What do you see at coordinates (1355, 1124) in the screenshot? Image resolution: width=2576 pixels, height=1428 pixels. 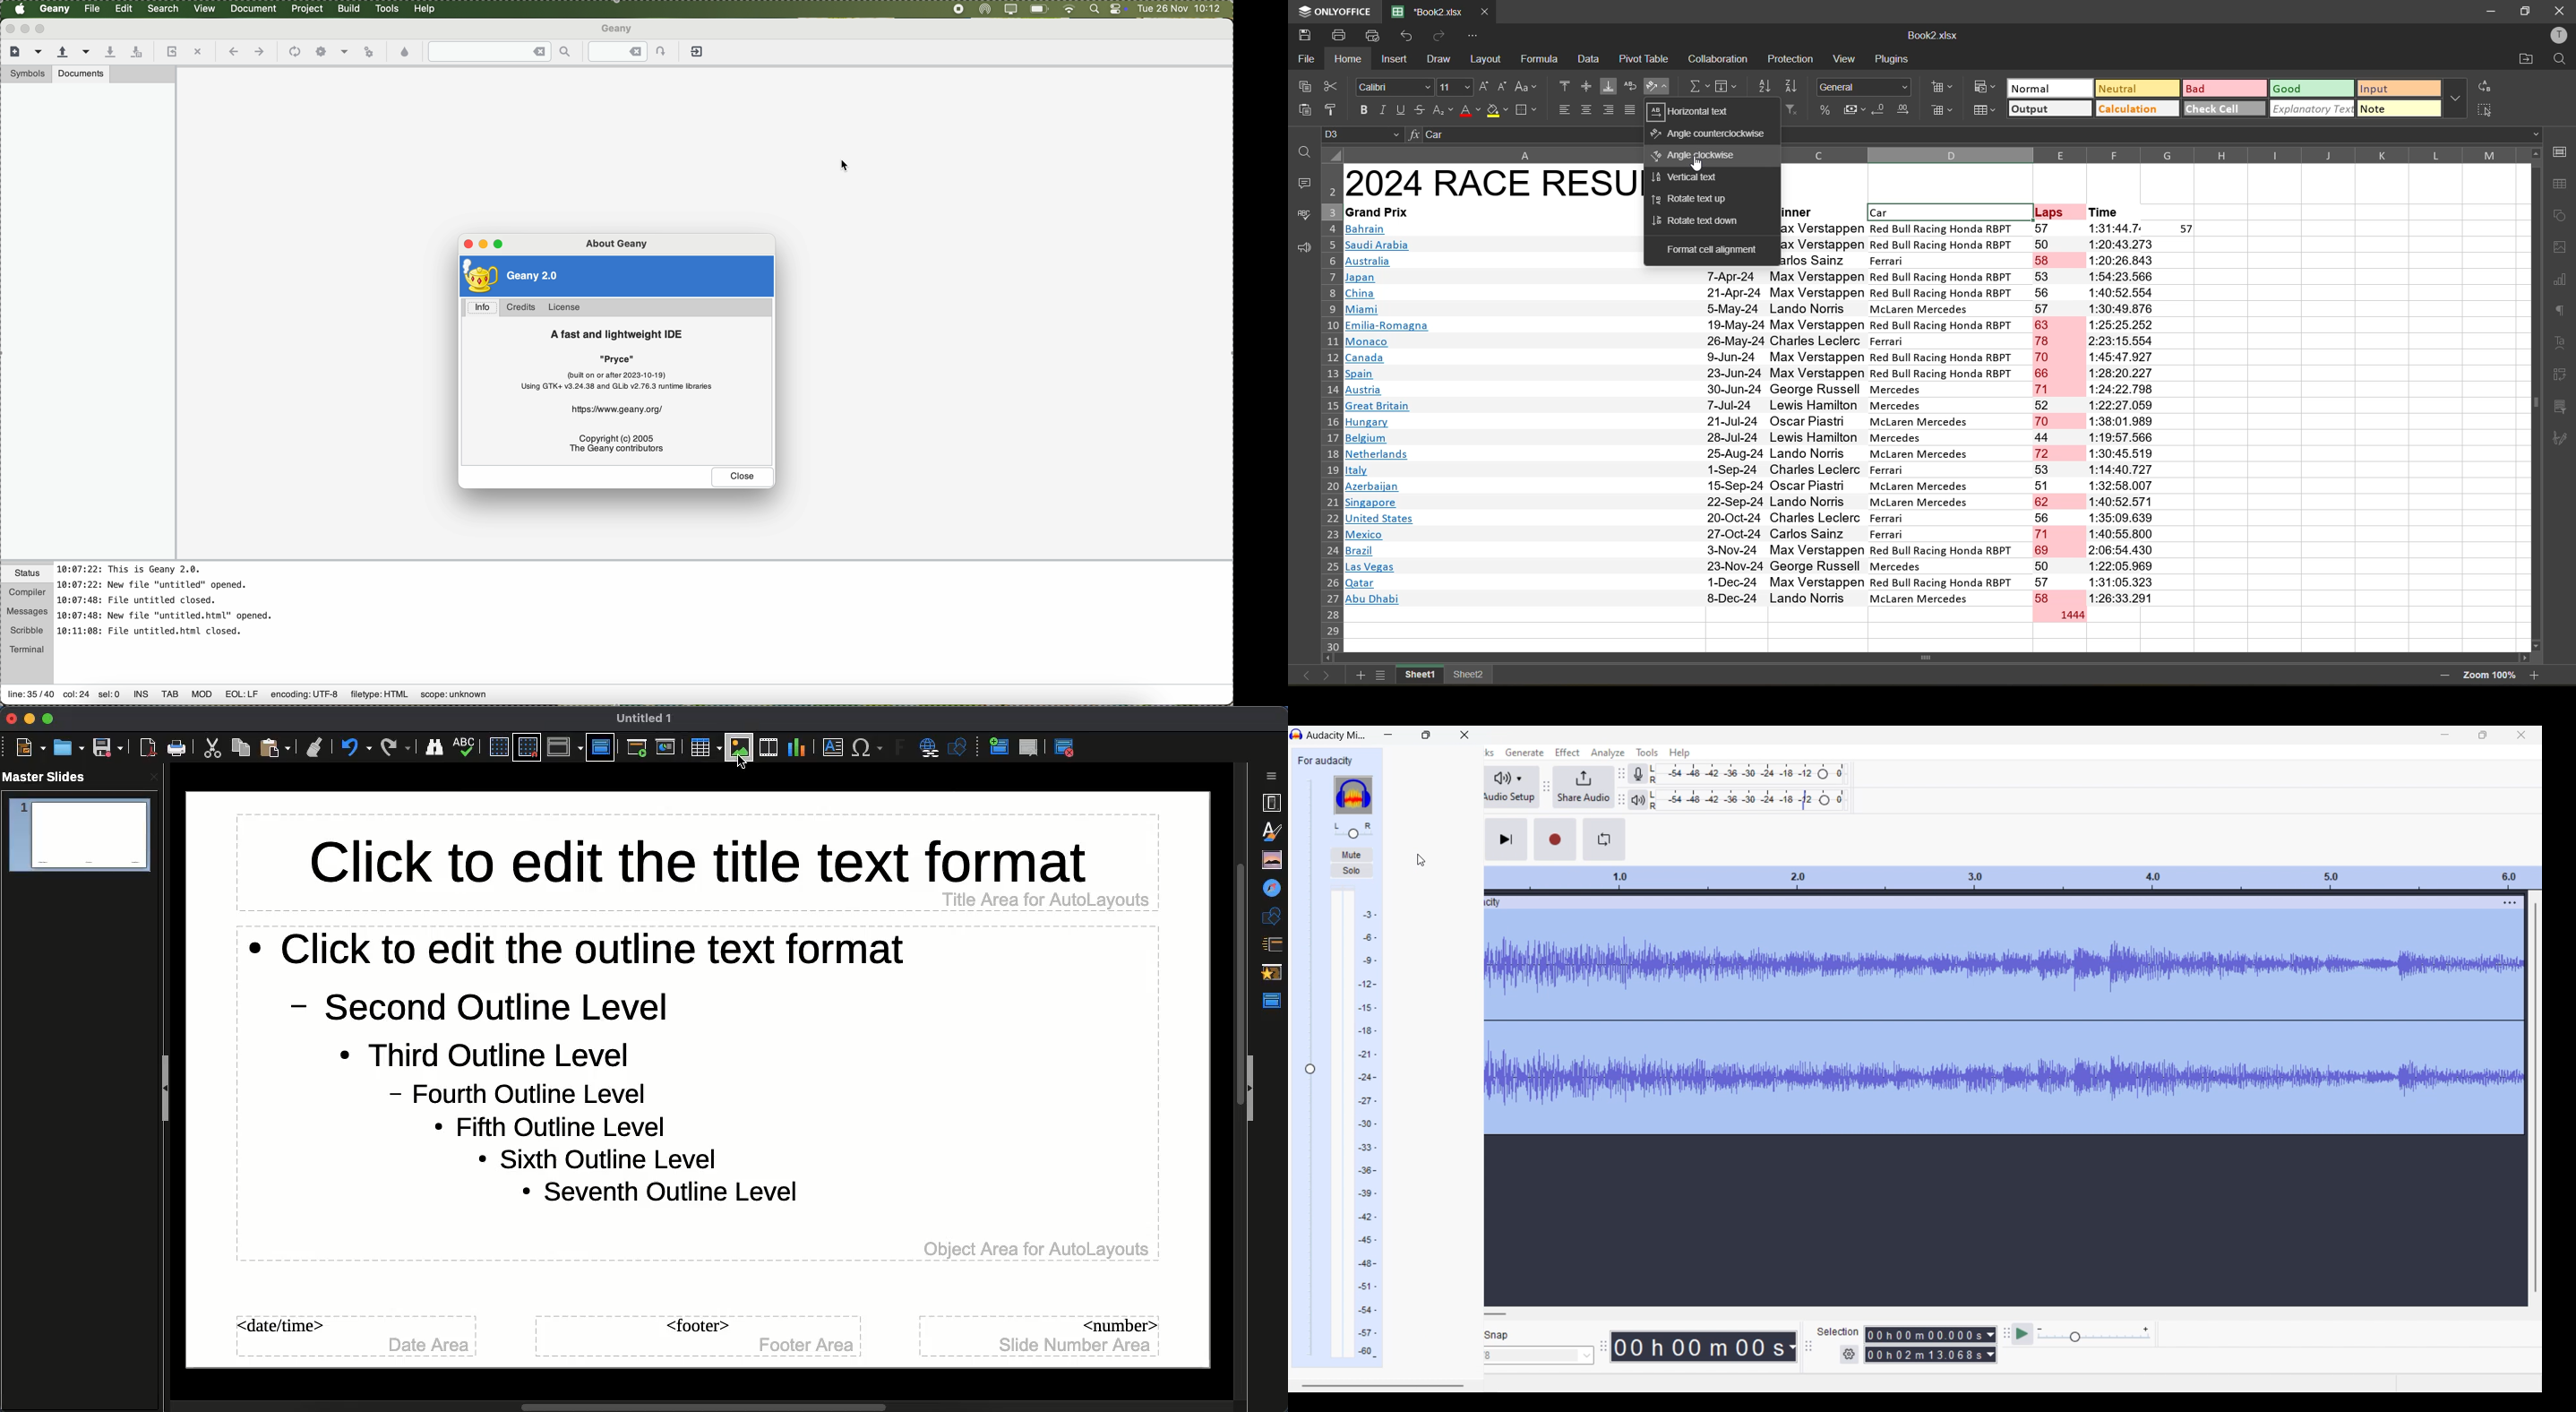 I see `Signal level meter` at bounding box center [1355, 1124].